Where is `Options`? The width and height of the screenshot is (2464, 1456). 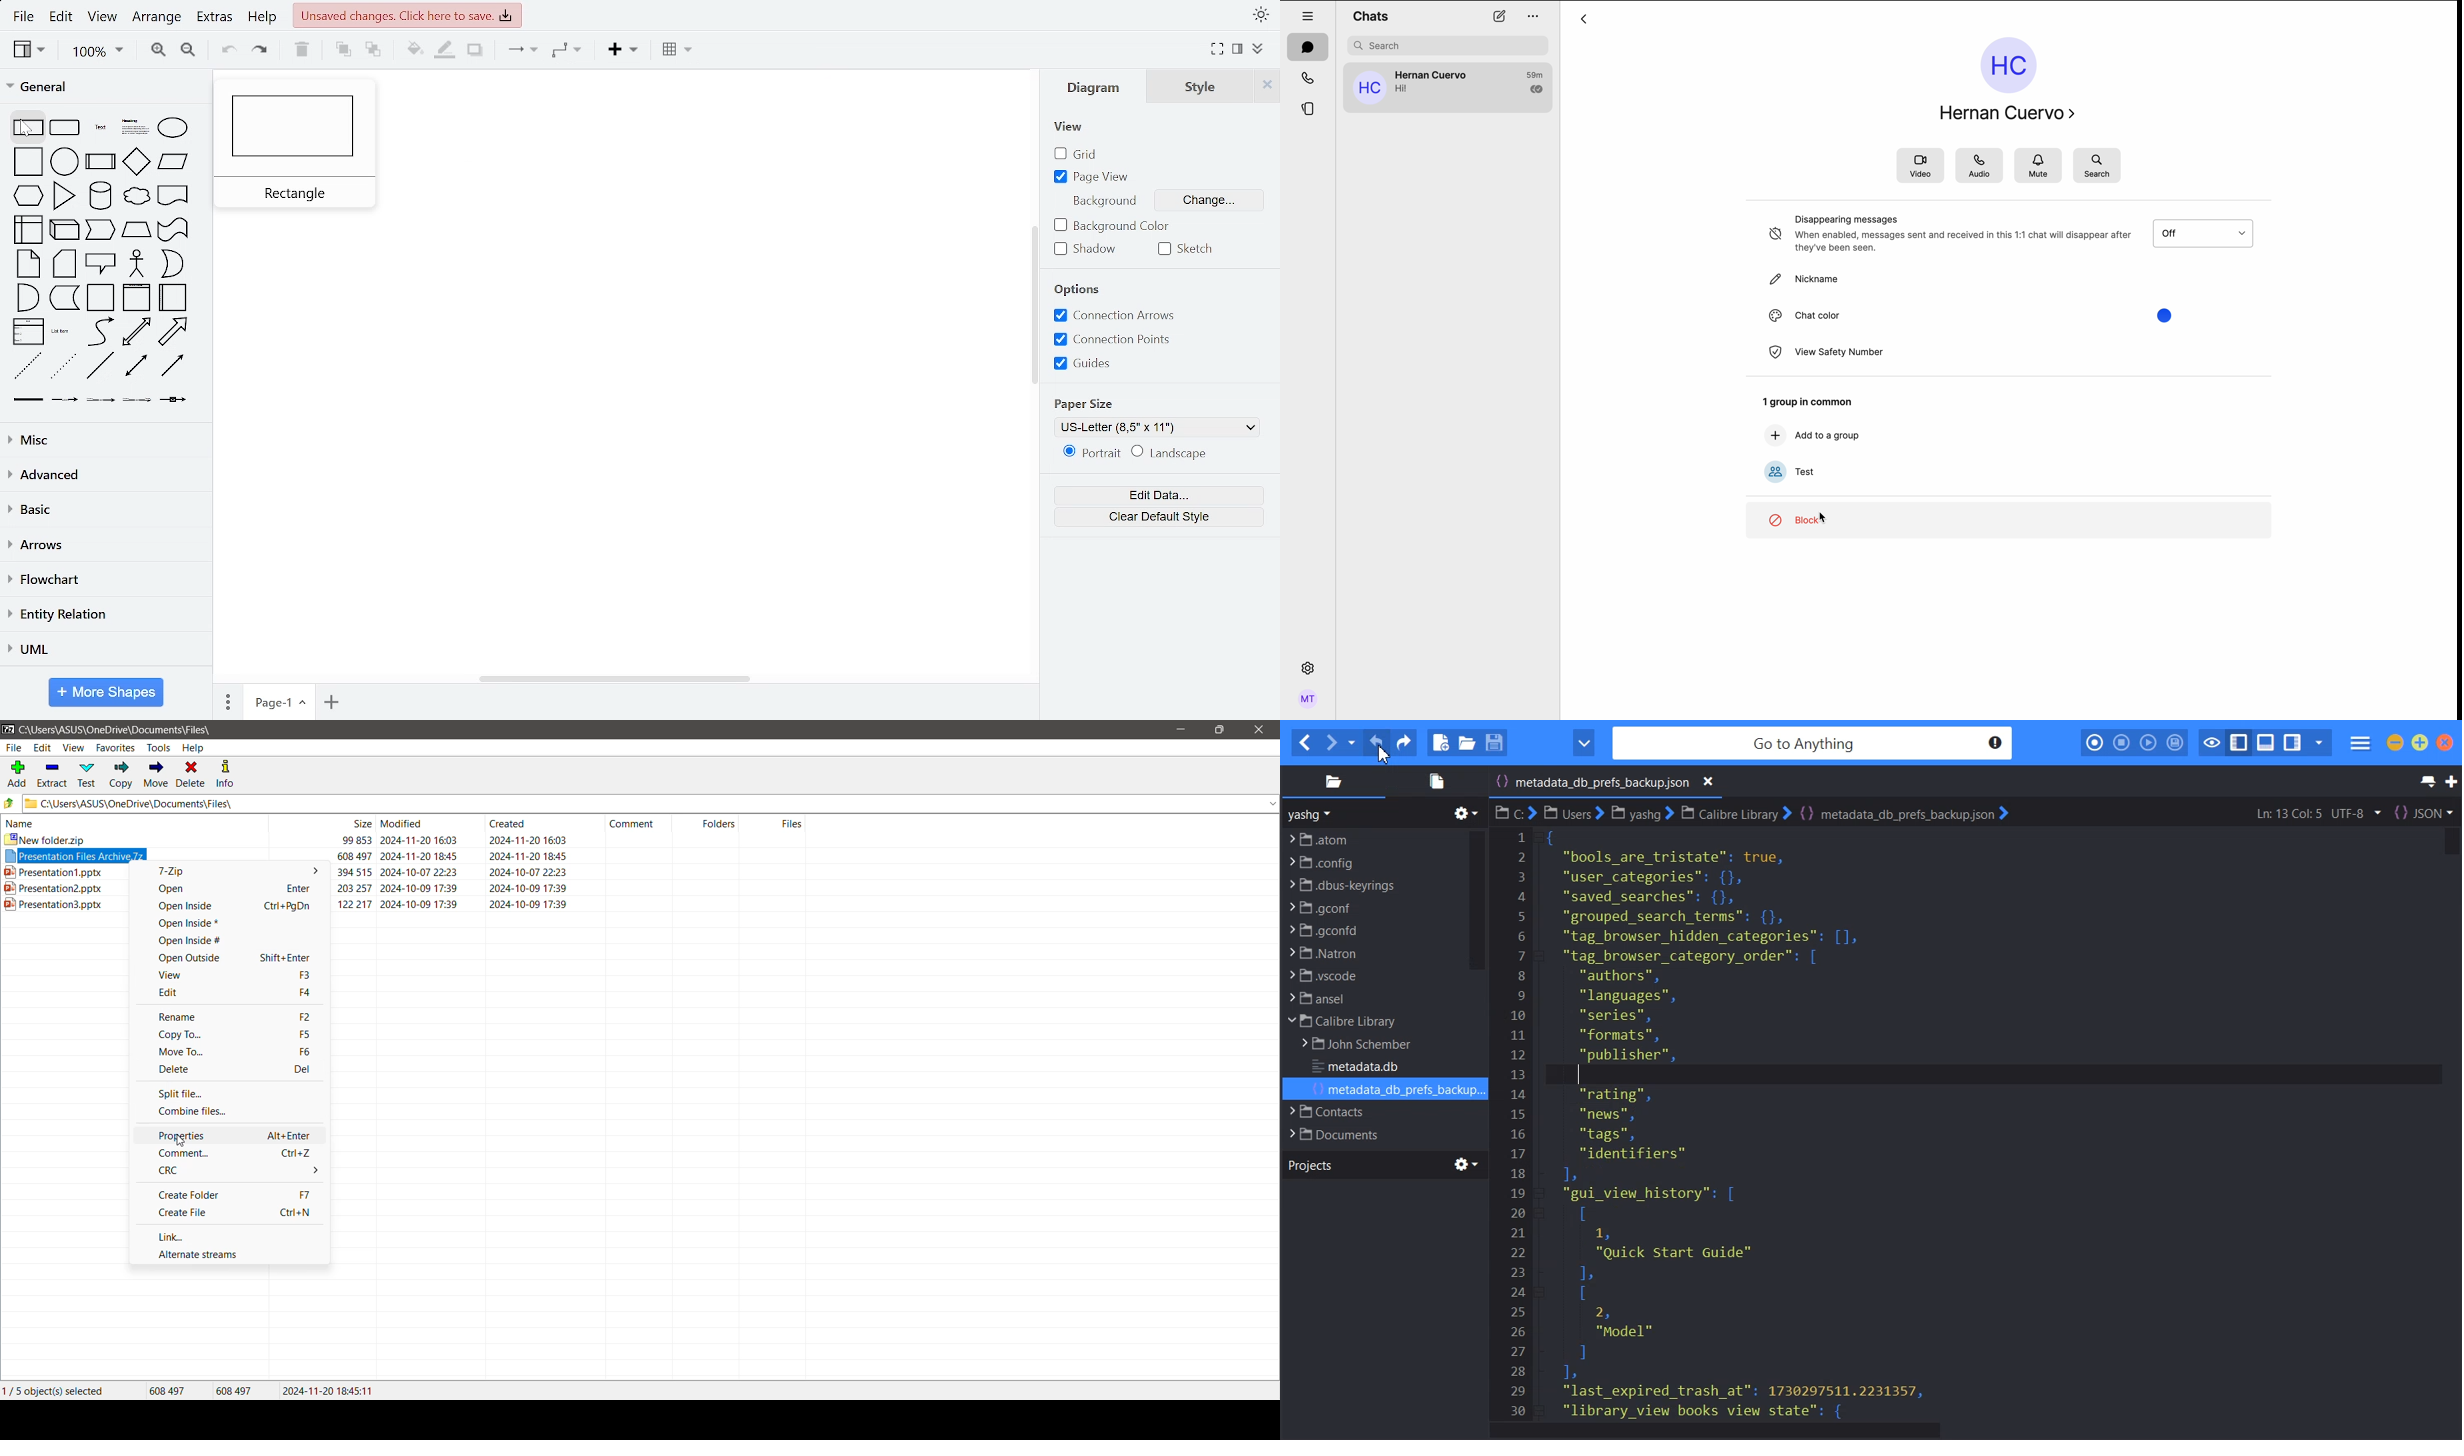 Options is located at coordinates (1087, 286).